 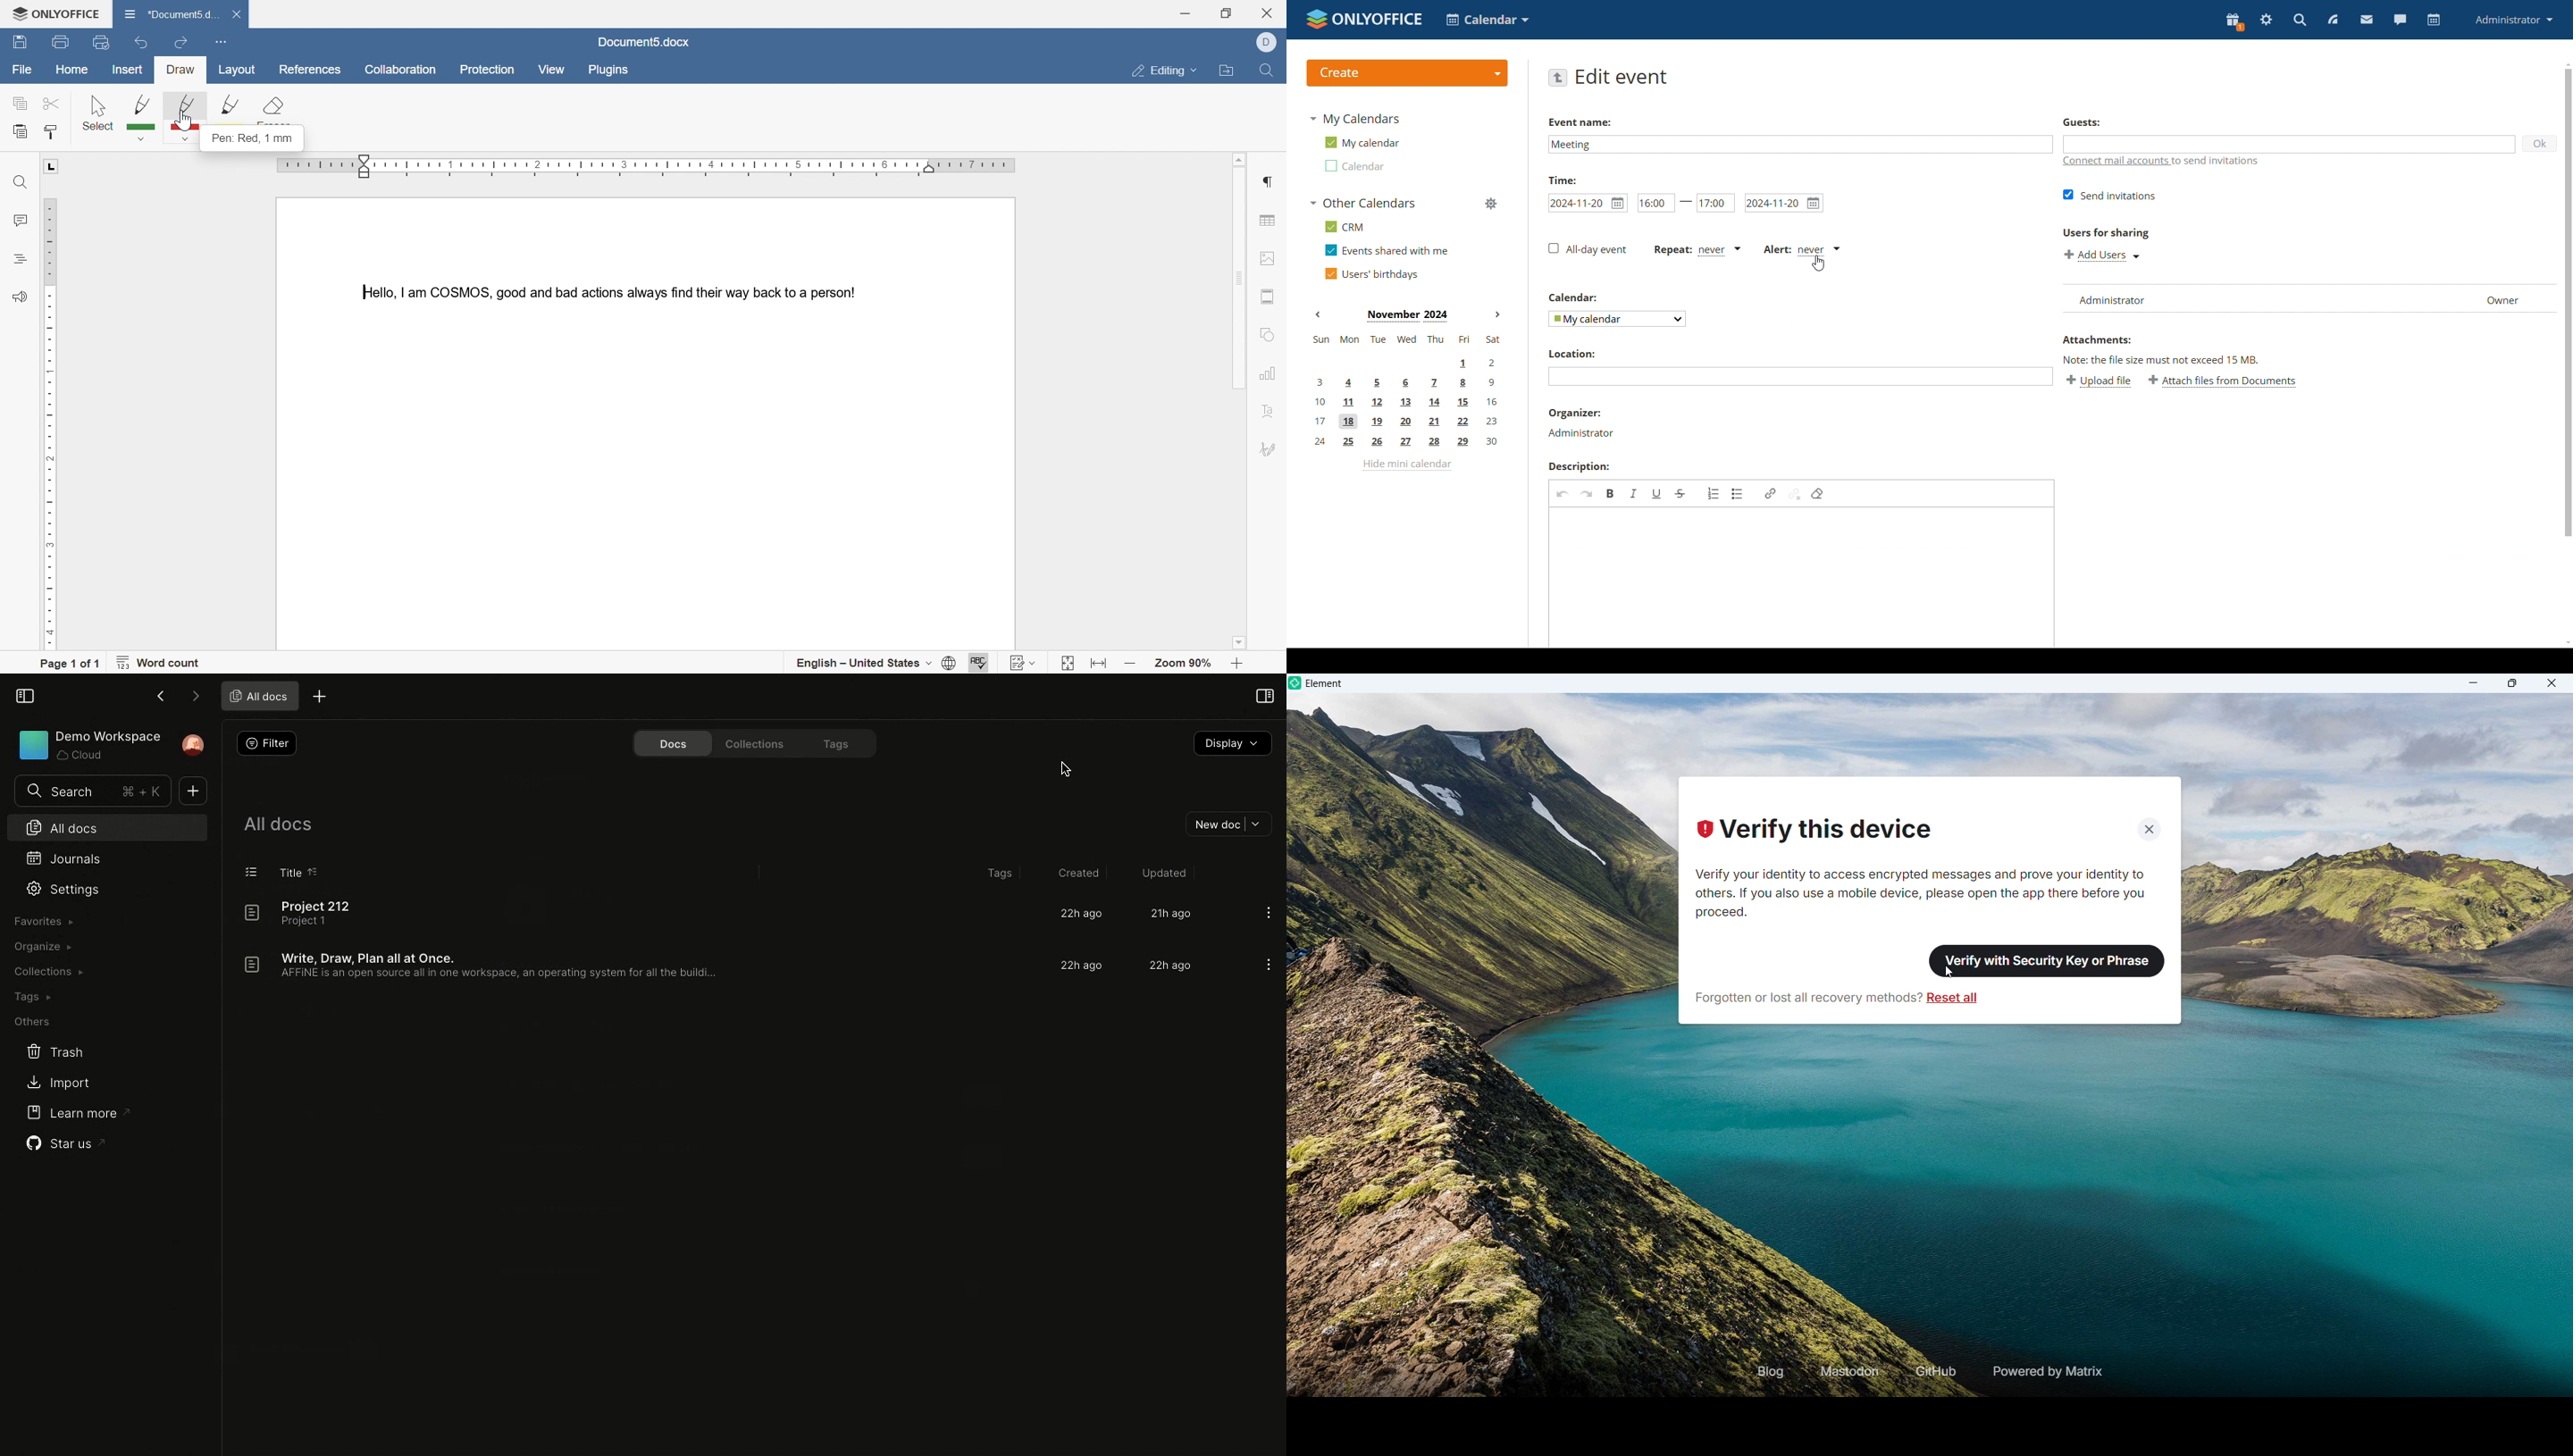 What do you see at coordinates (137, 44) in the screenshot?
I see `undo` at bounding box center [137, 44].